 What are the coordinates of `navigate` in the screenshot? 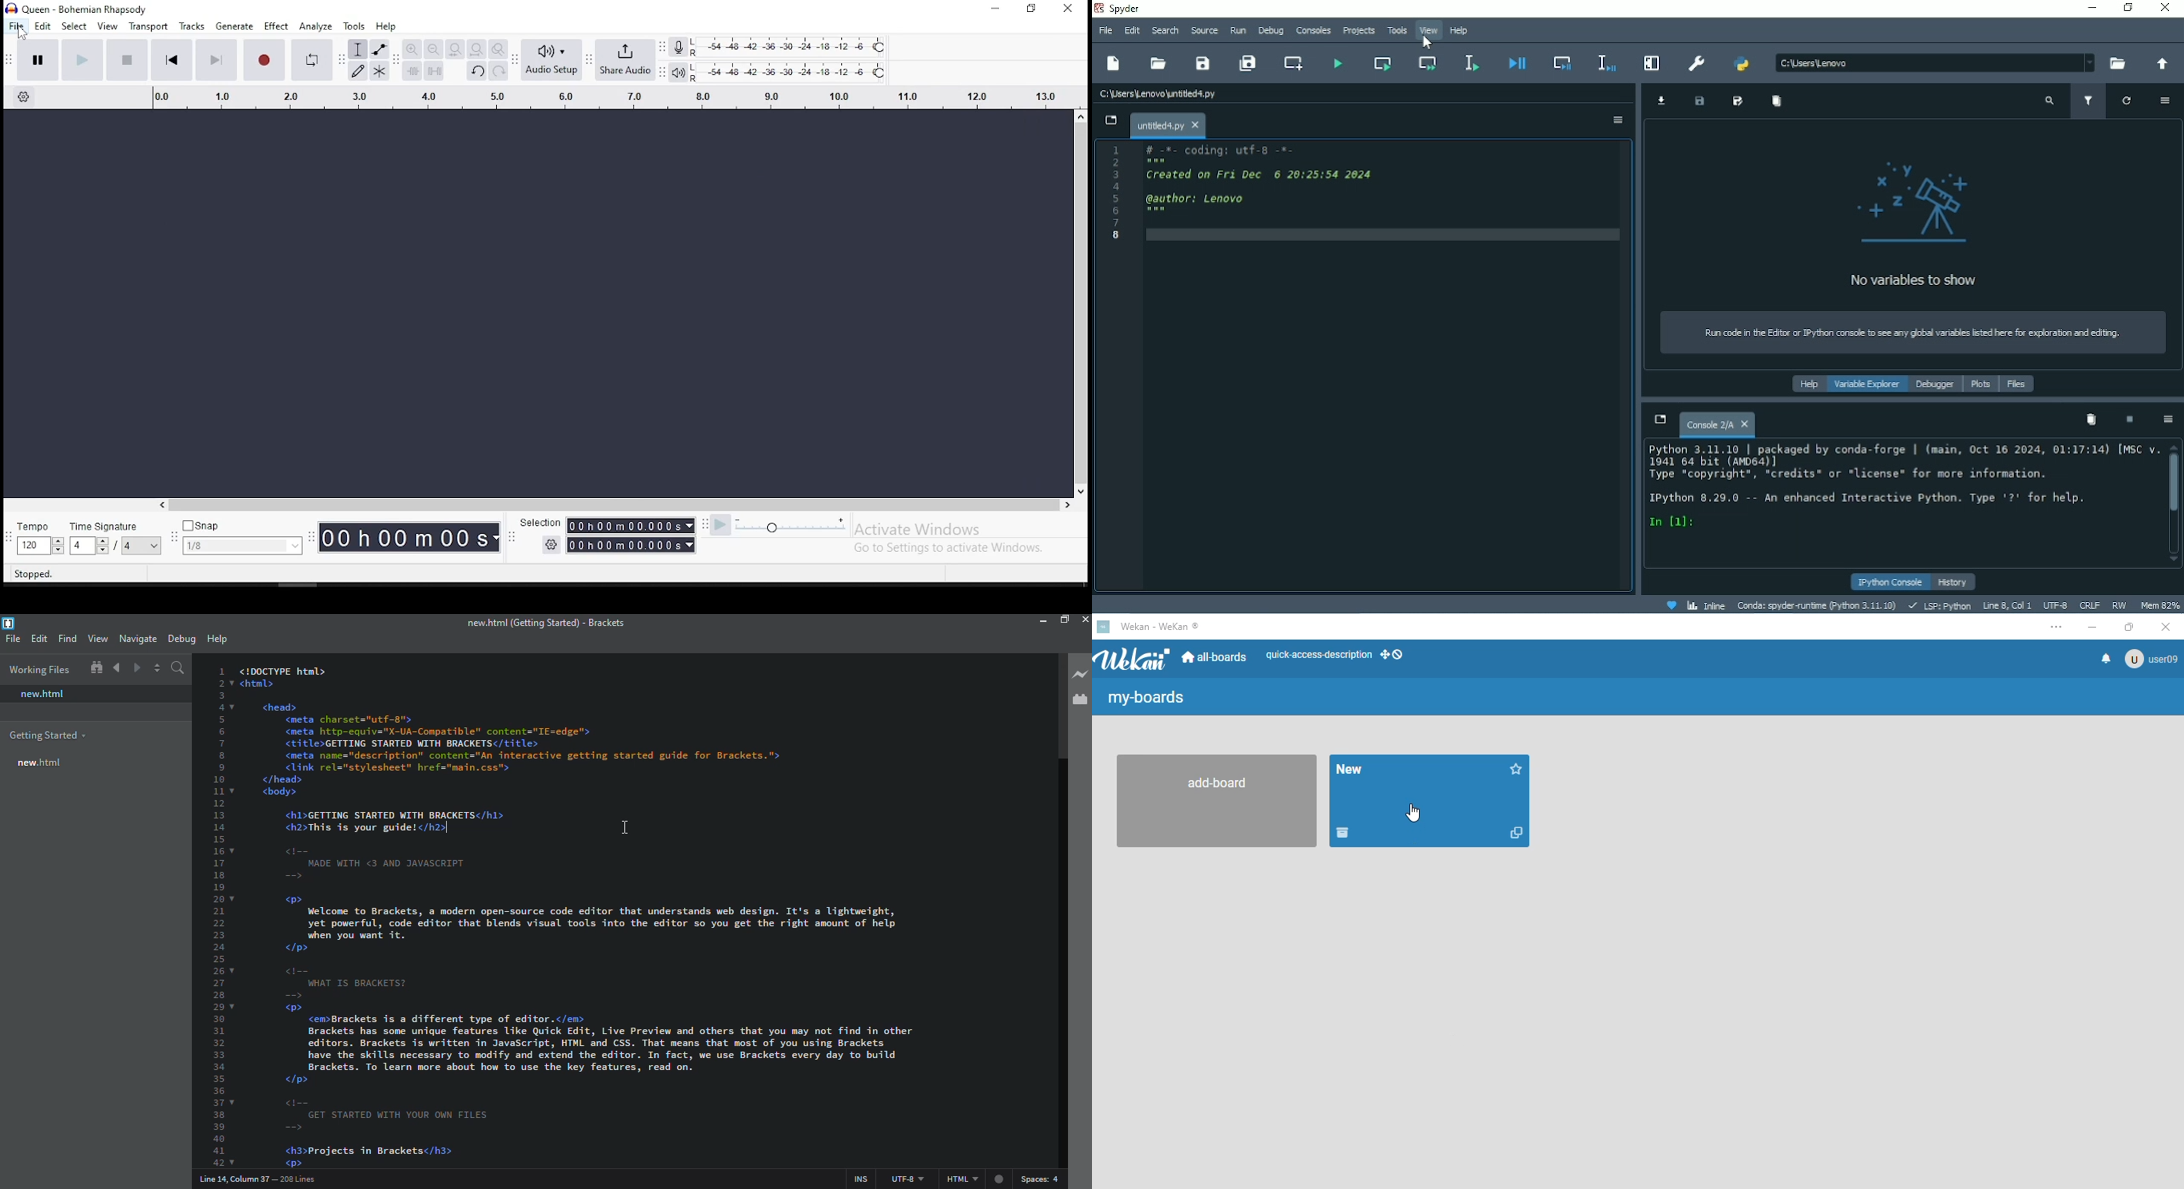 It's located at (141, 639).